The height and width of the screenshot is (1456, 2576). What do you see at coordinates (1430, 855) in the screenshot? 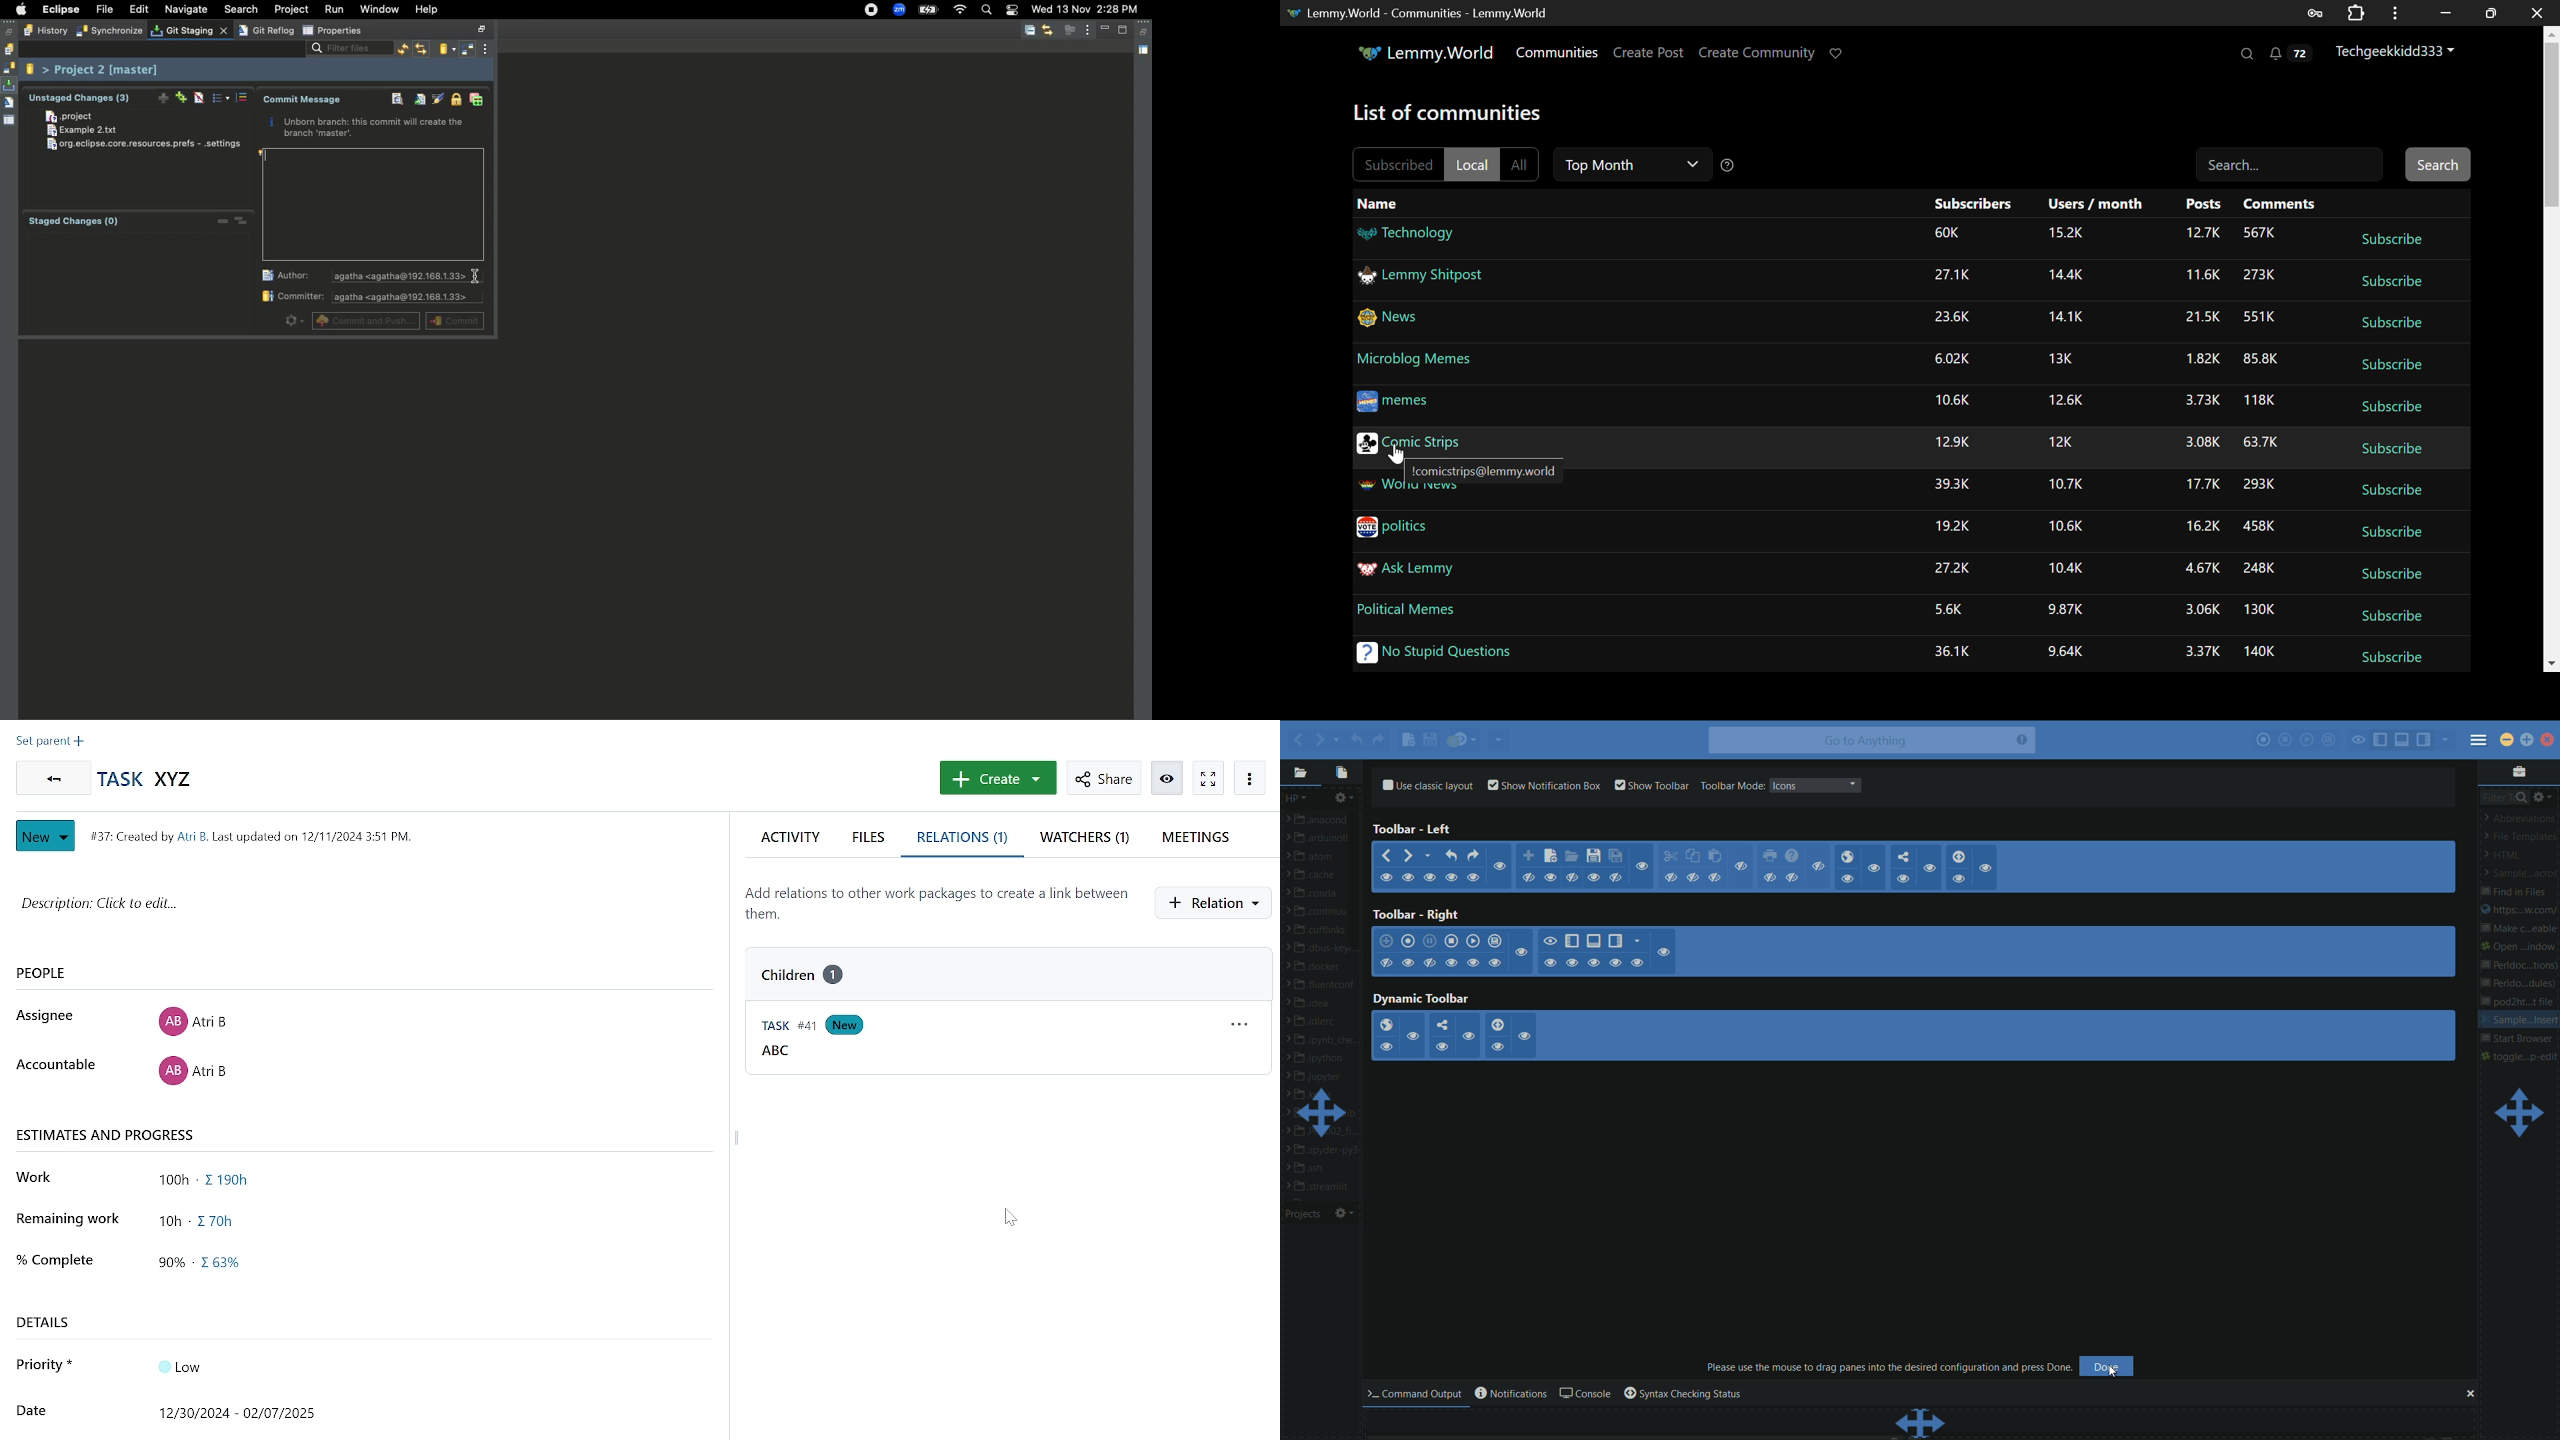
I see `recent location` at bounding box center [1430, 855].